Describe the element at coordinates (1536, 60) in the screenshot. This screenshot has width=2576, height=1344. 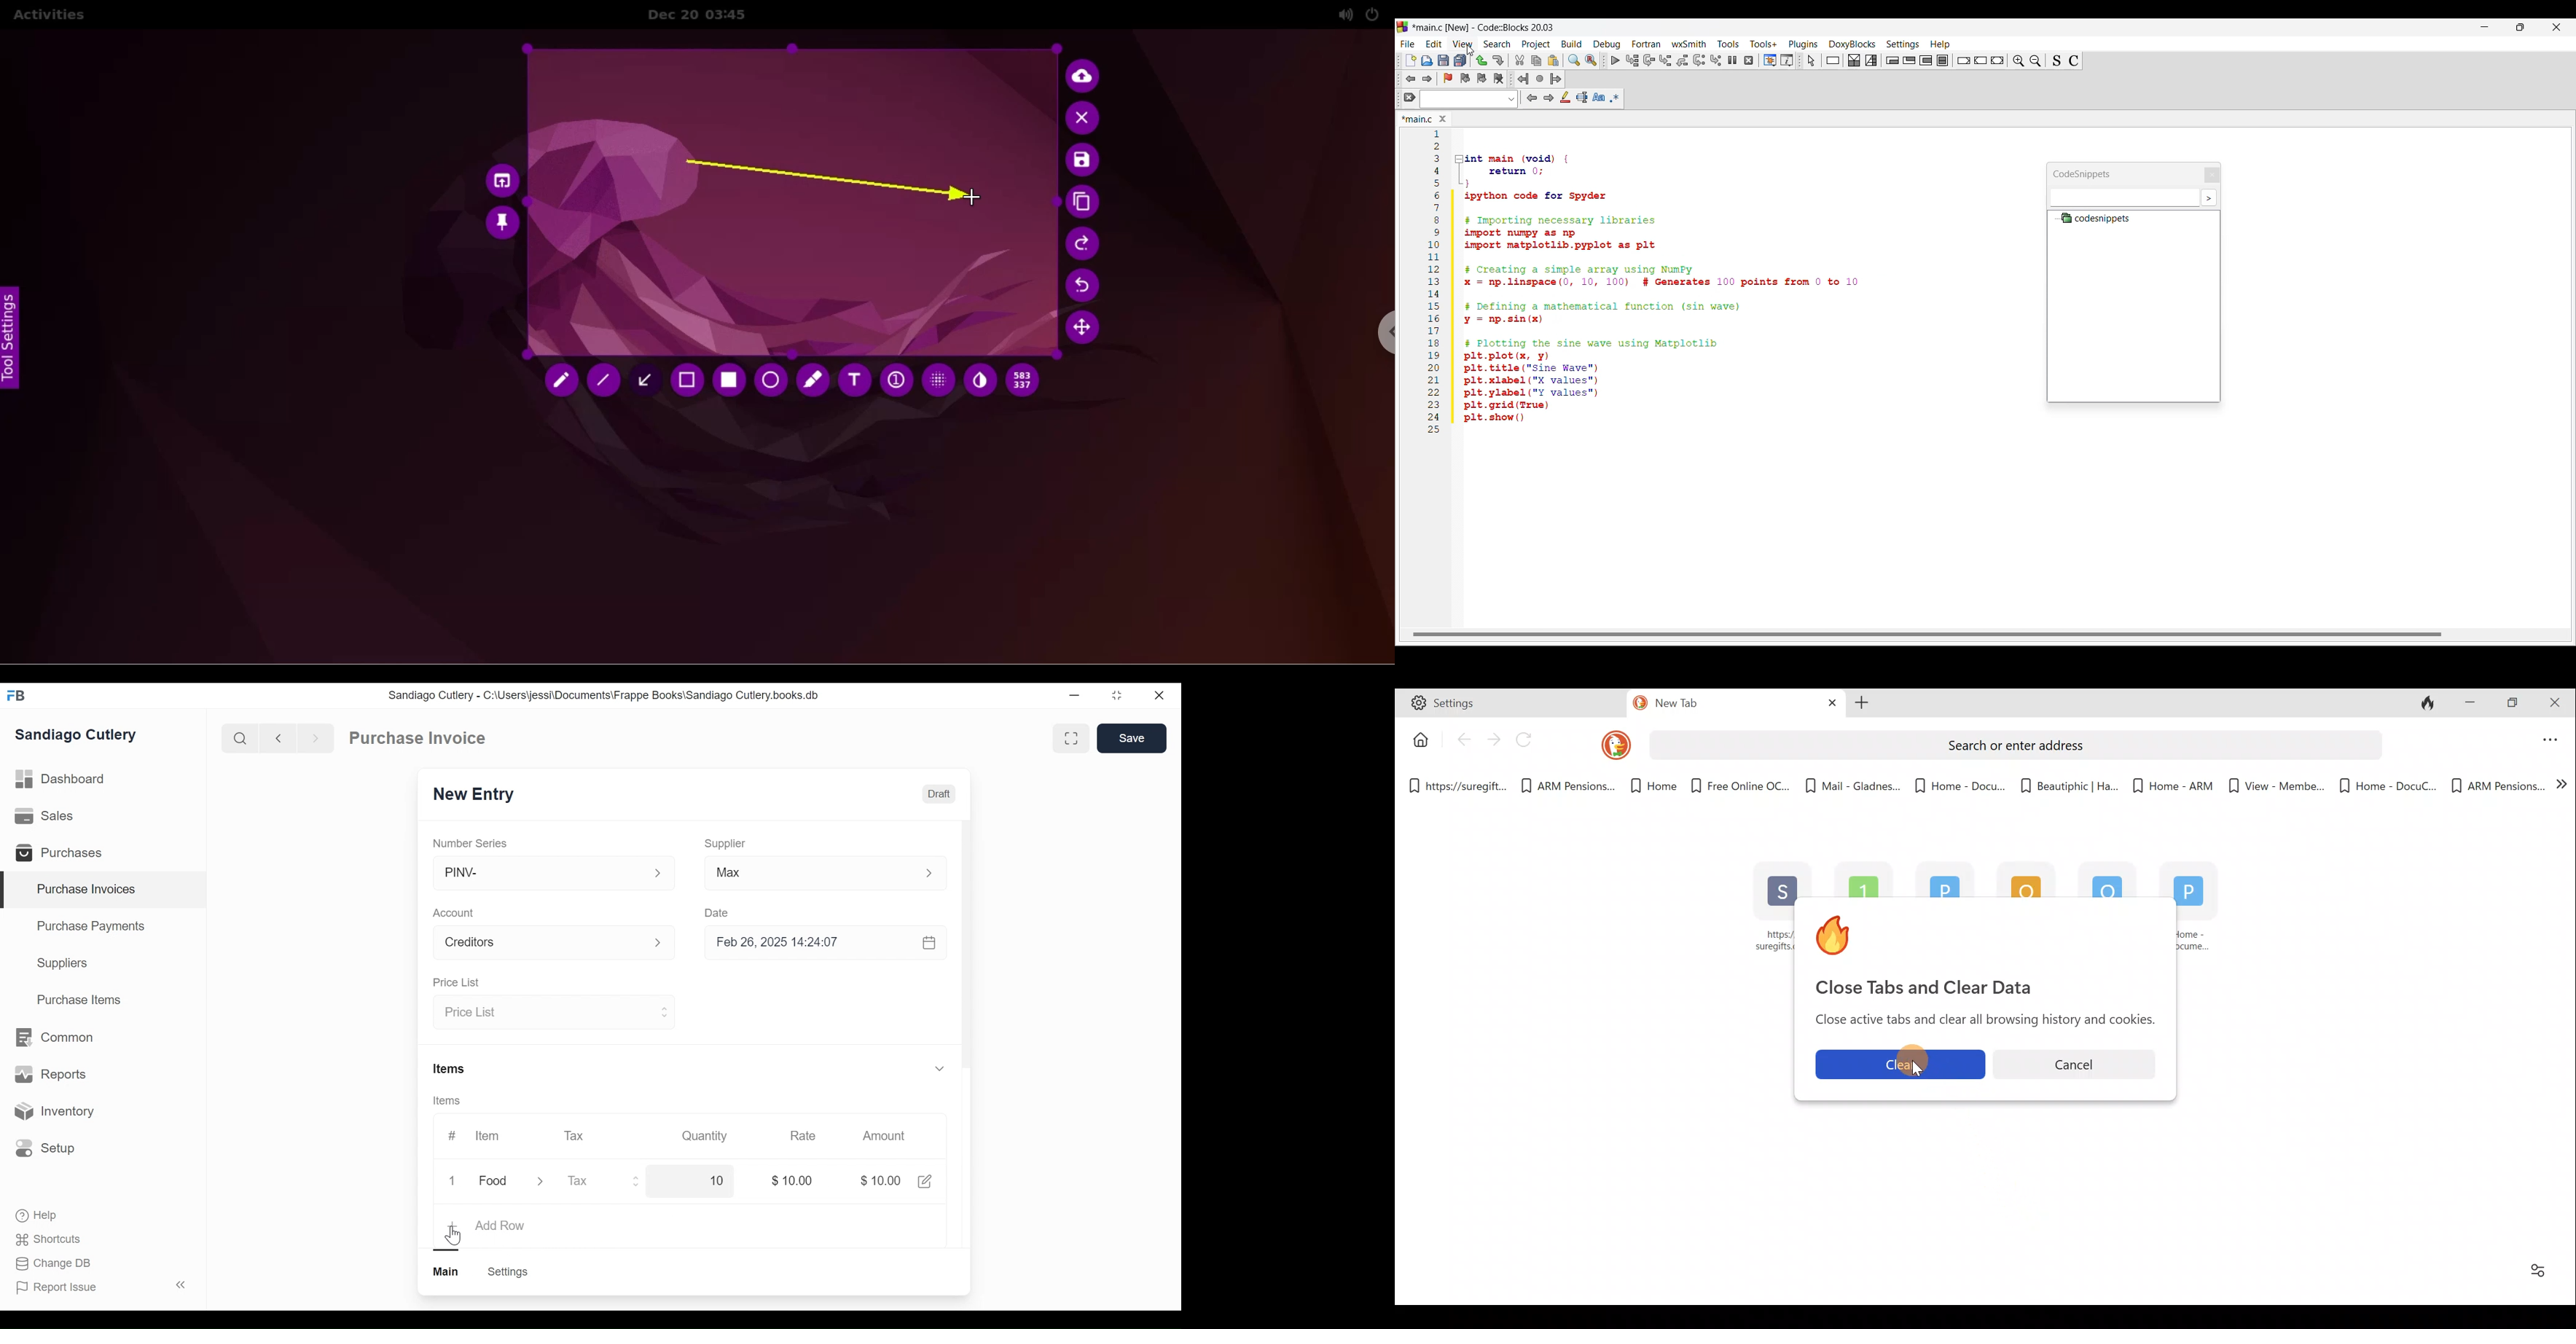
I see `Copy` at that location.